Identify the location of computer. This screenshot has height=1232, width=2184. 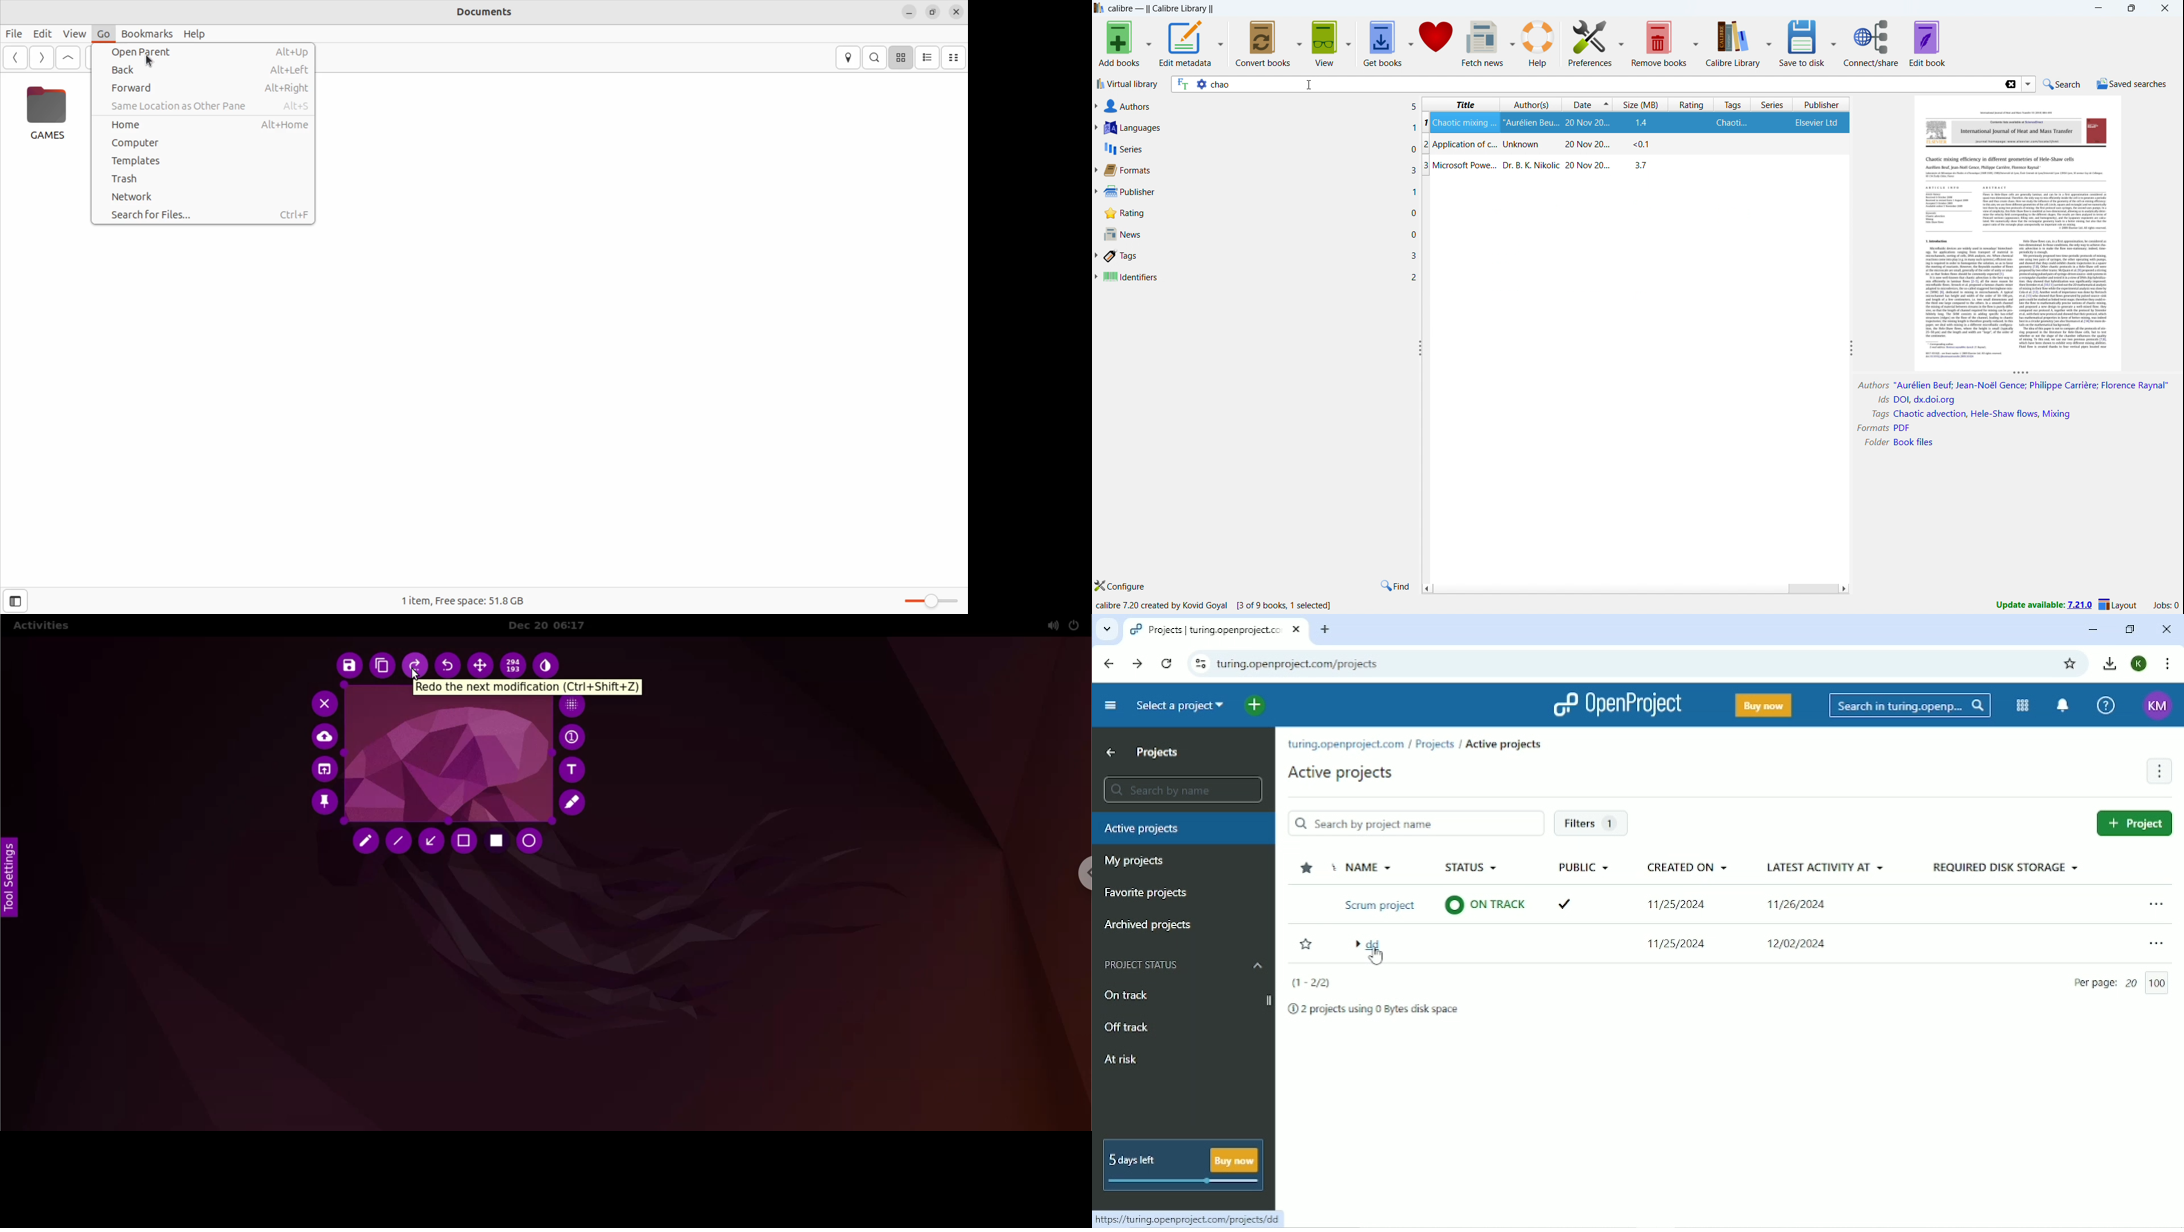
(201, 145).